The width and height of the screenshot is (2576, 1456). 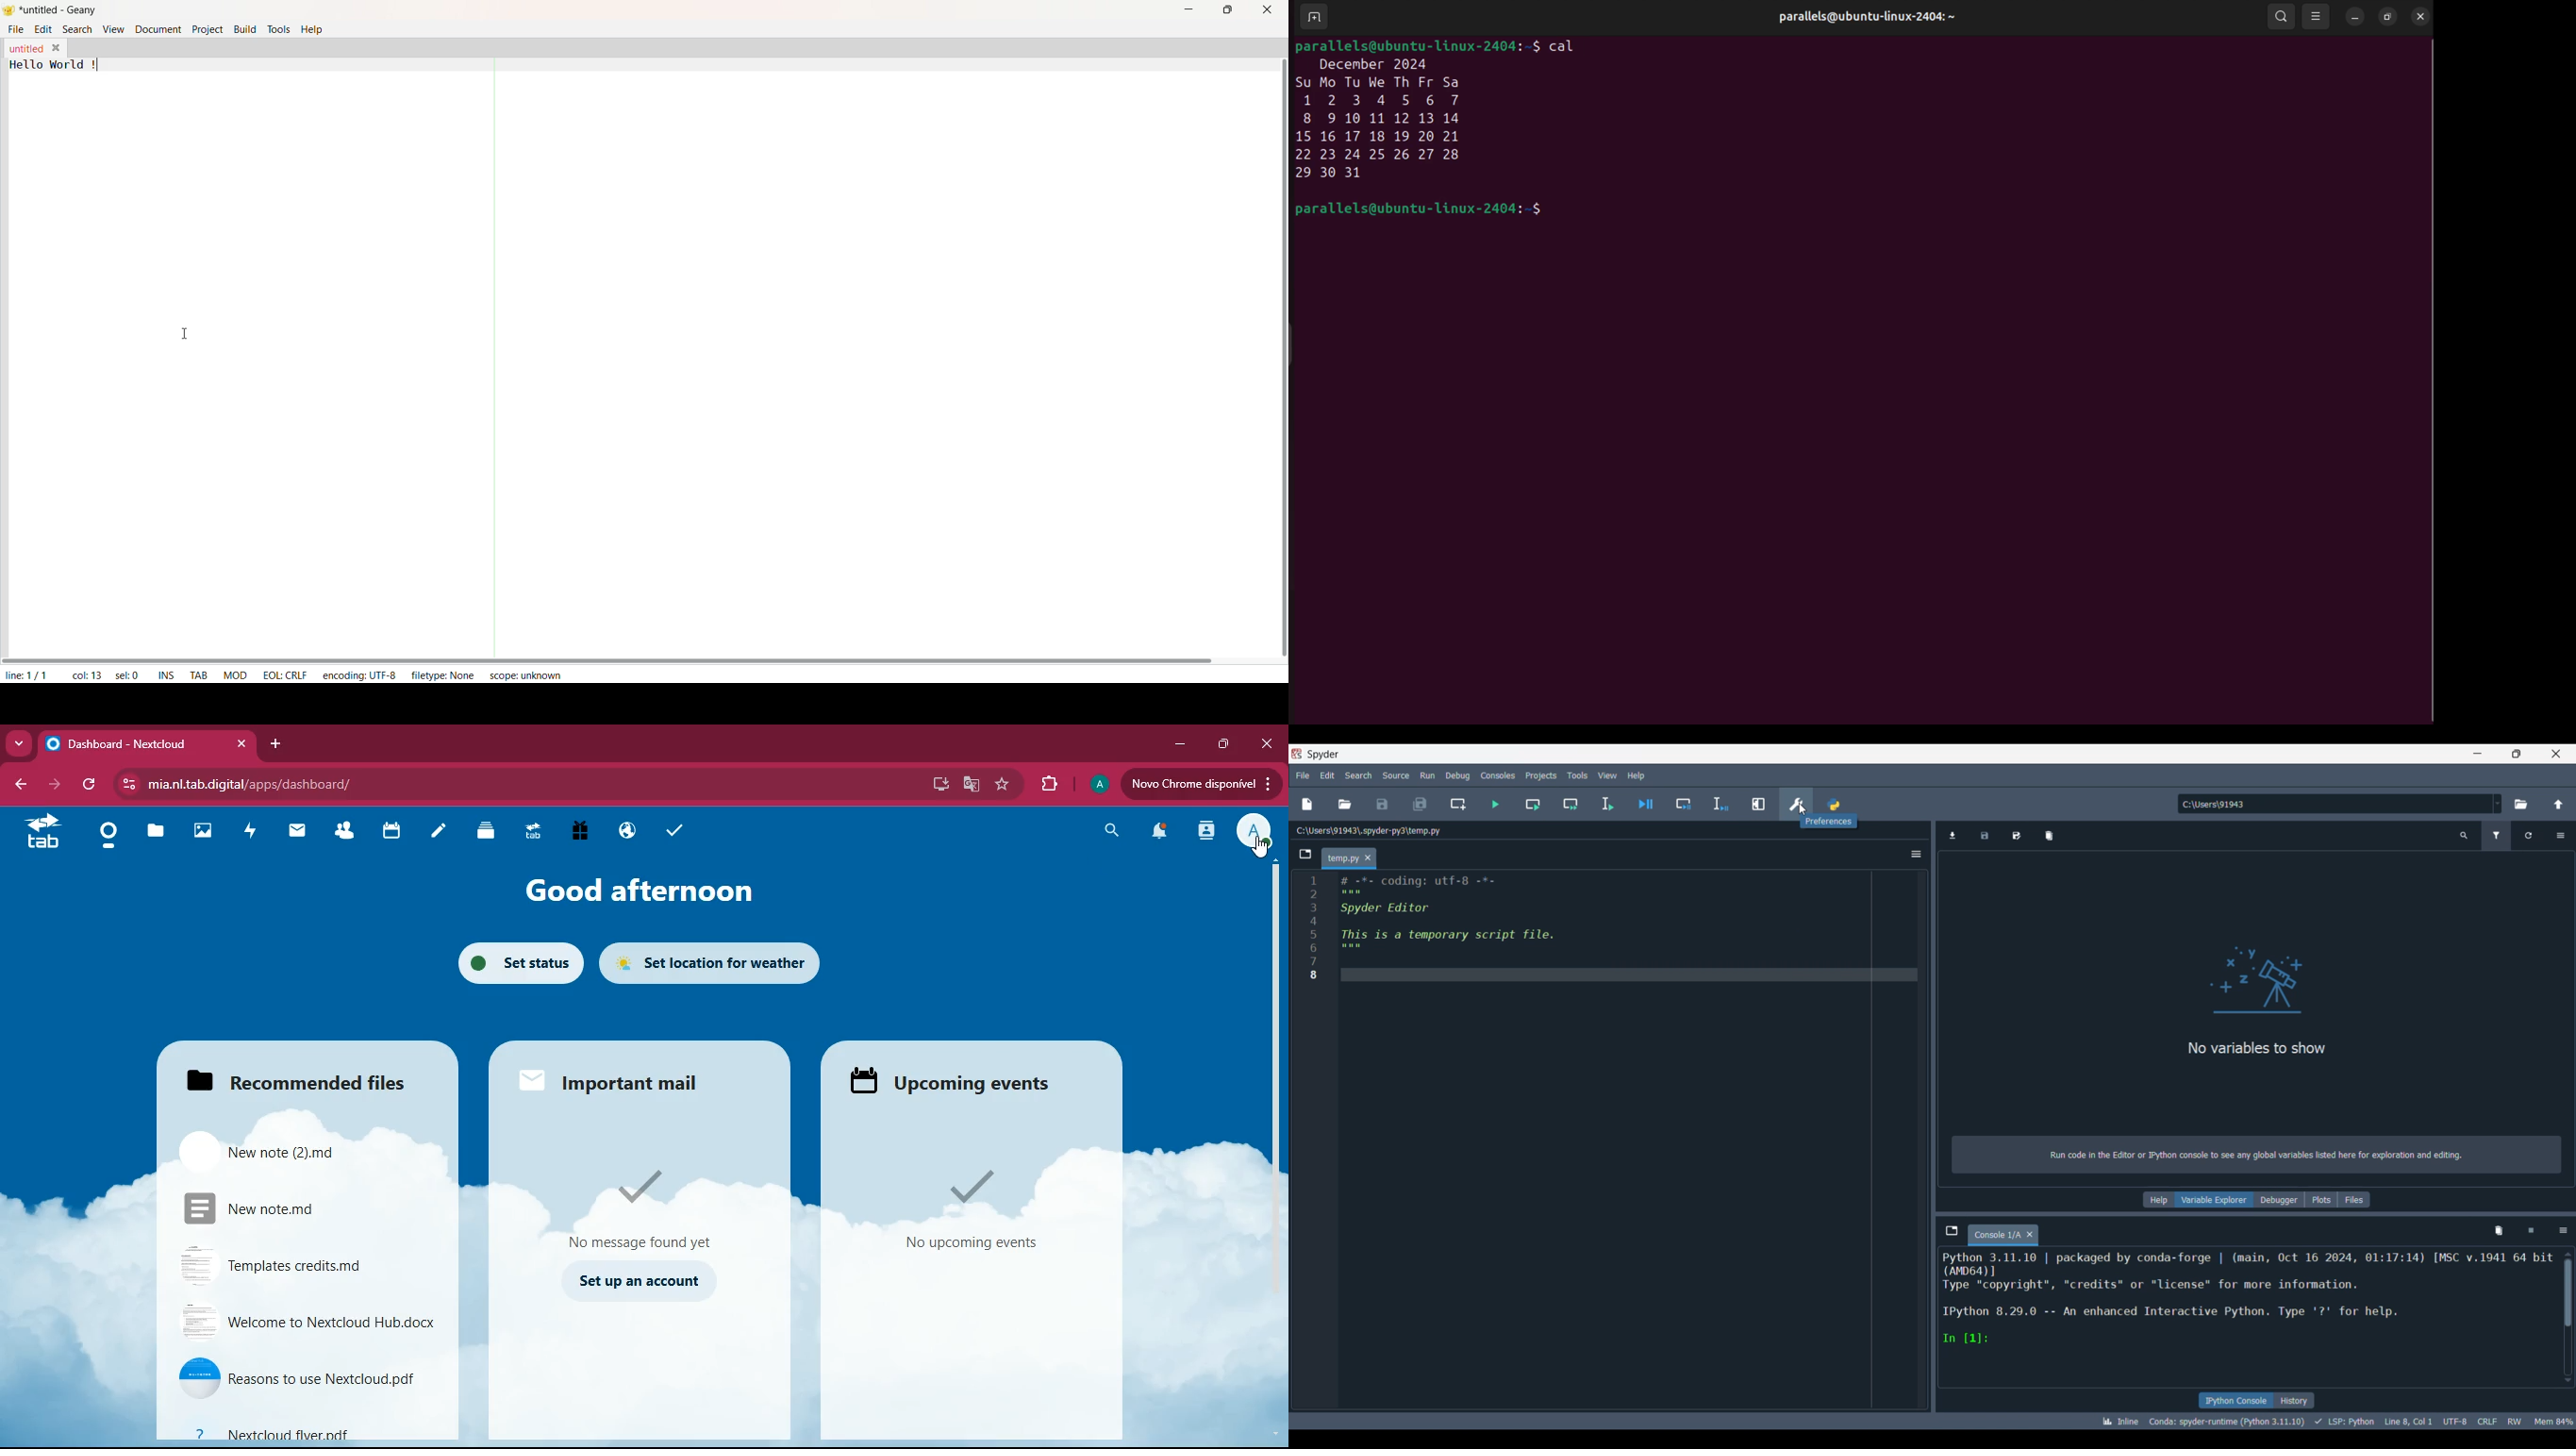 I want to click on Variable explorer, so click(x=2213, y=1199).